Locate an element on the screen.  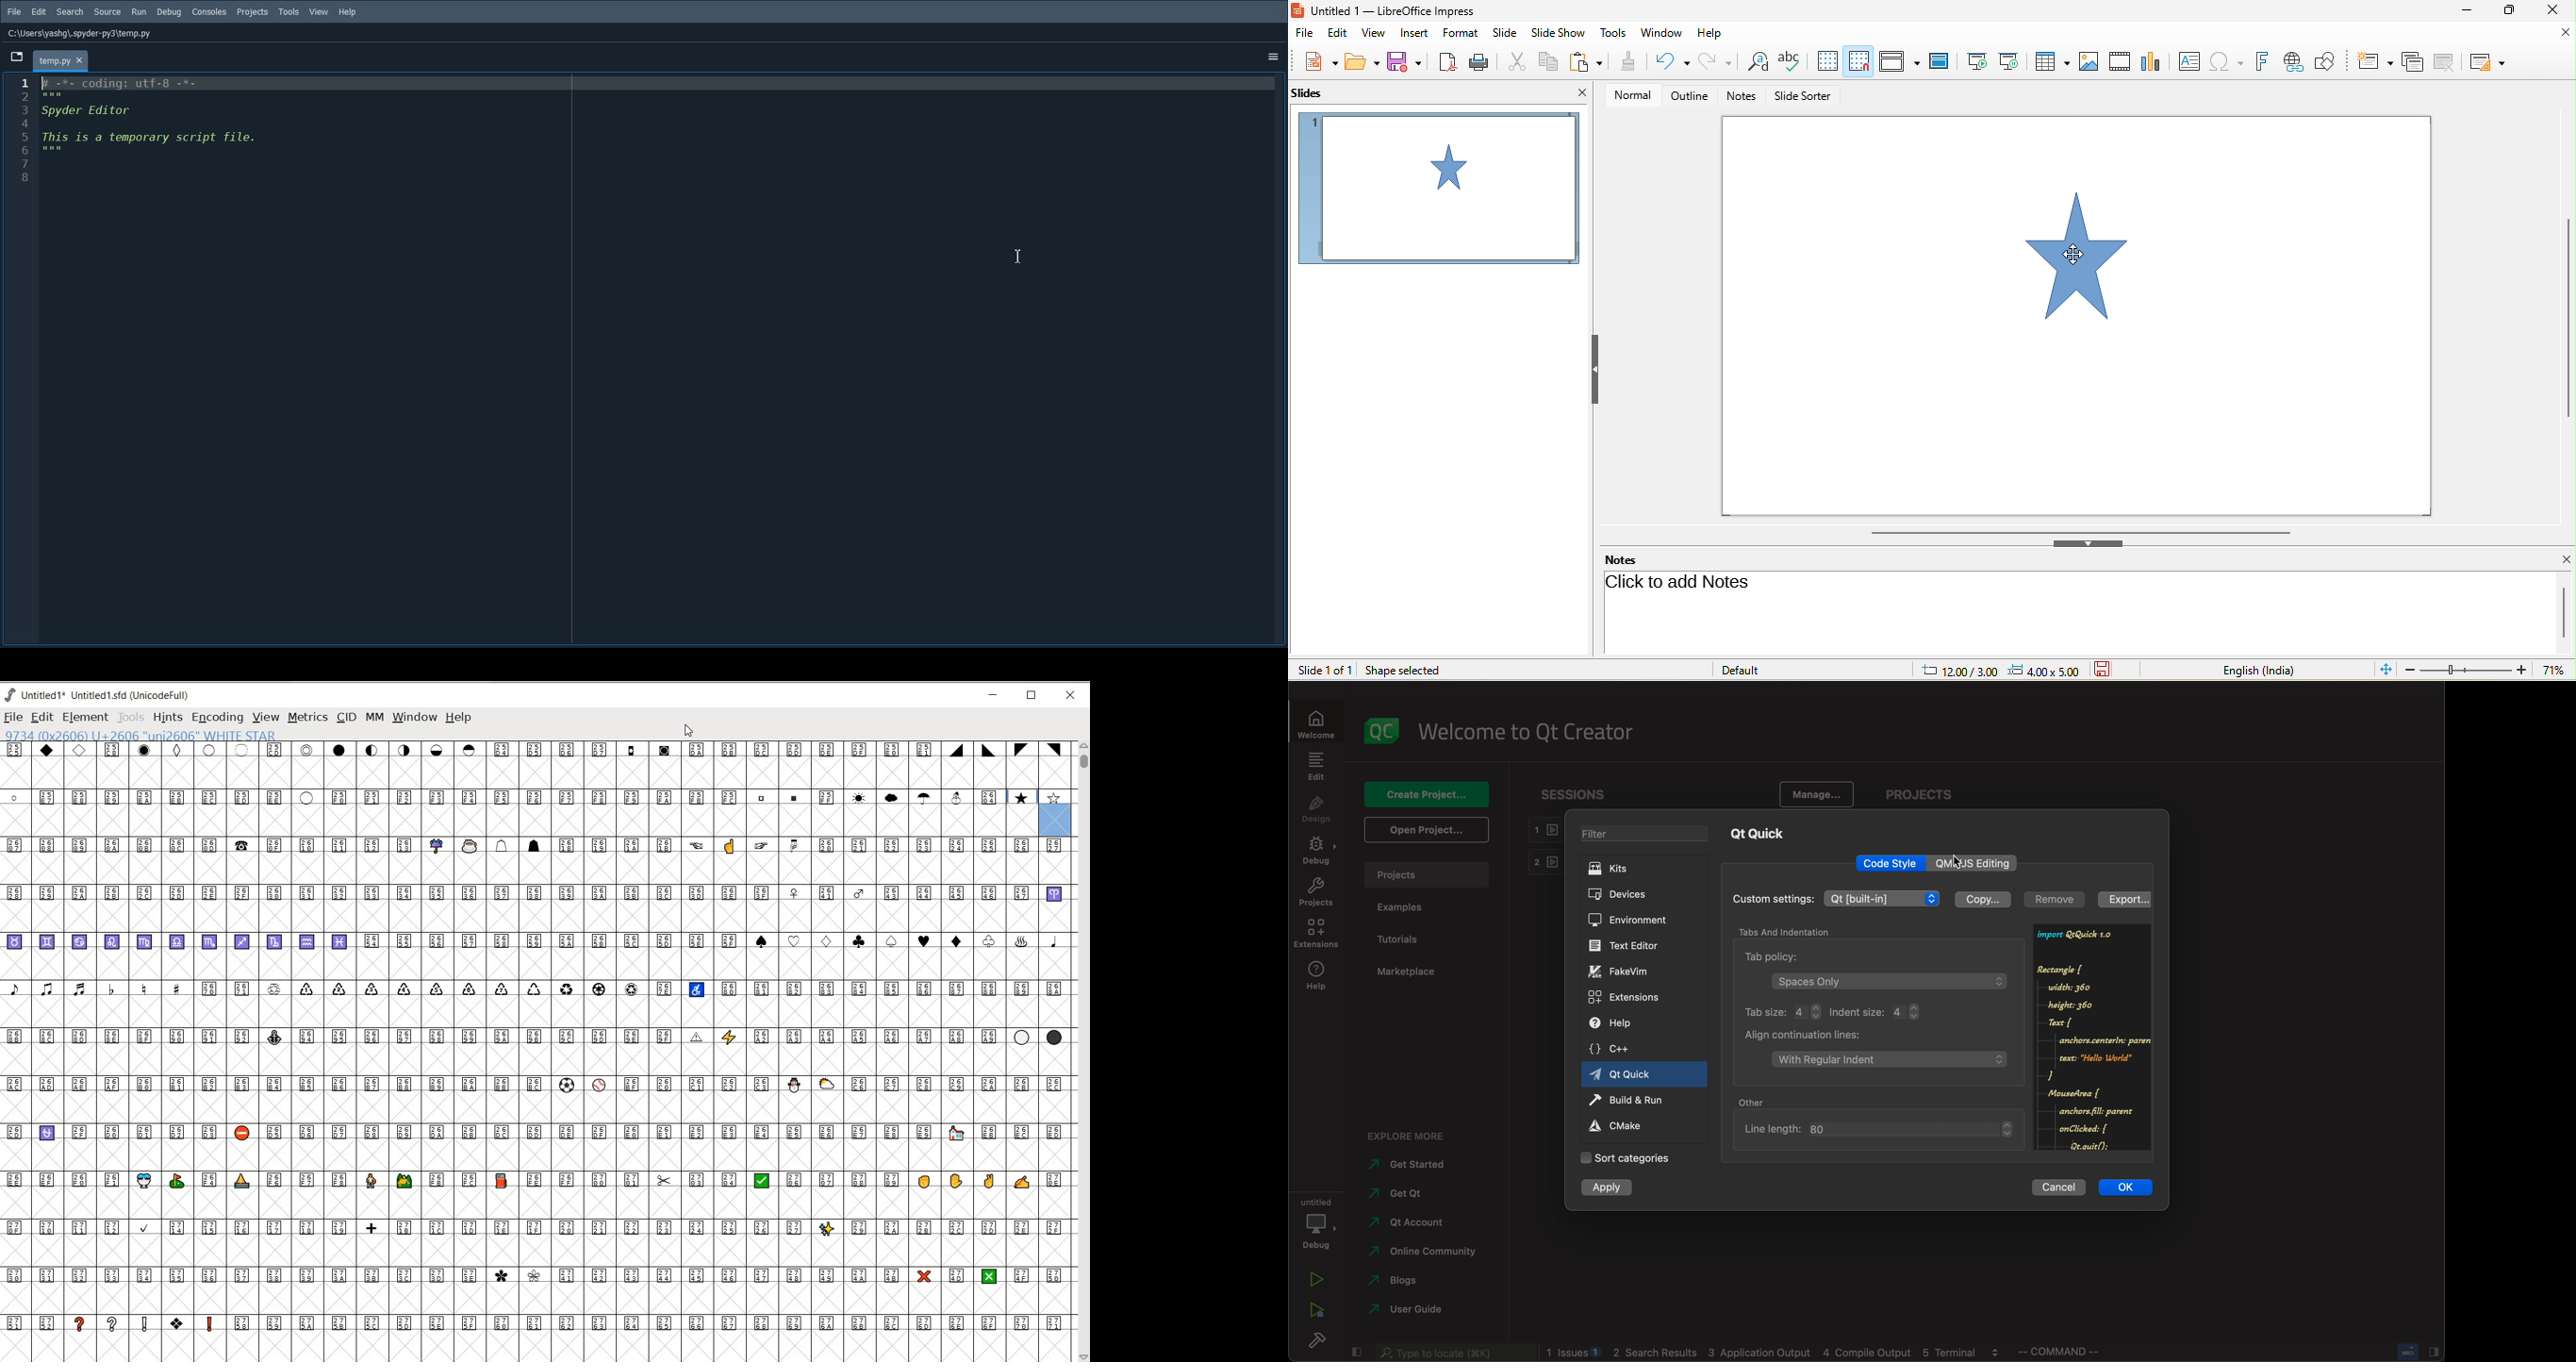
duplicate slide is located at coordinates (2444, 63).